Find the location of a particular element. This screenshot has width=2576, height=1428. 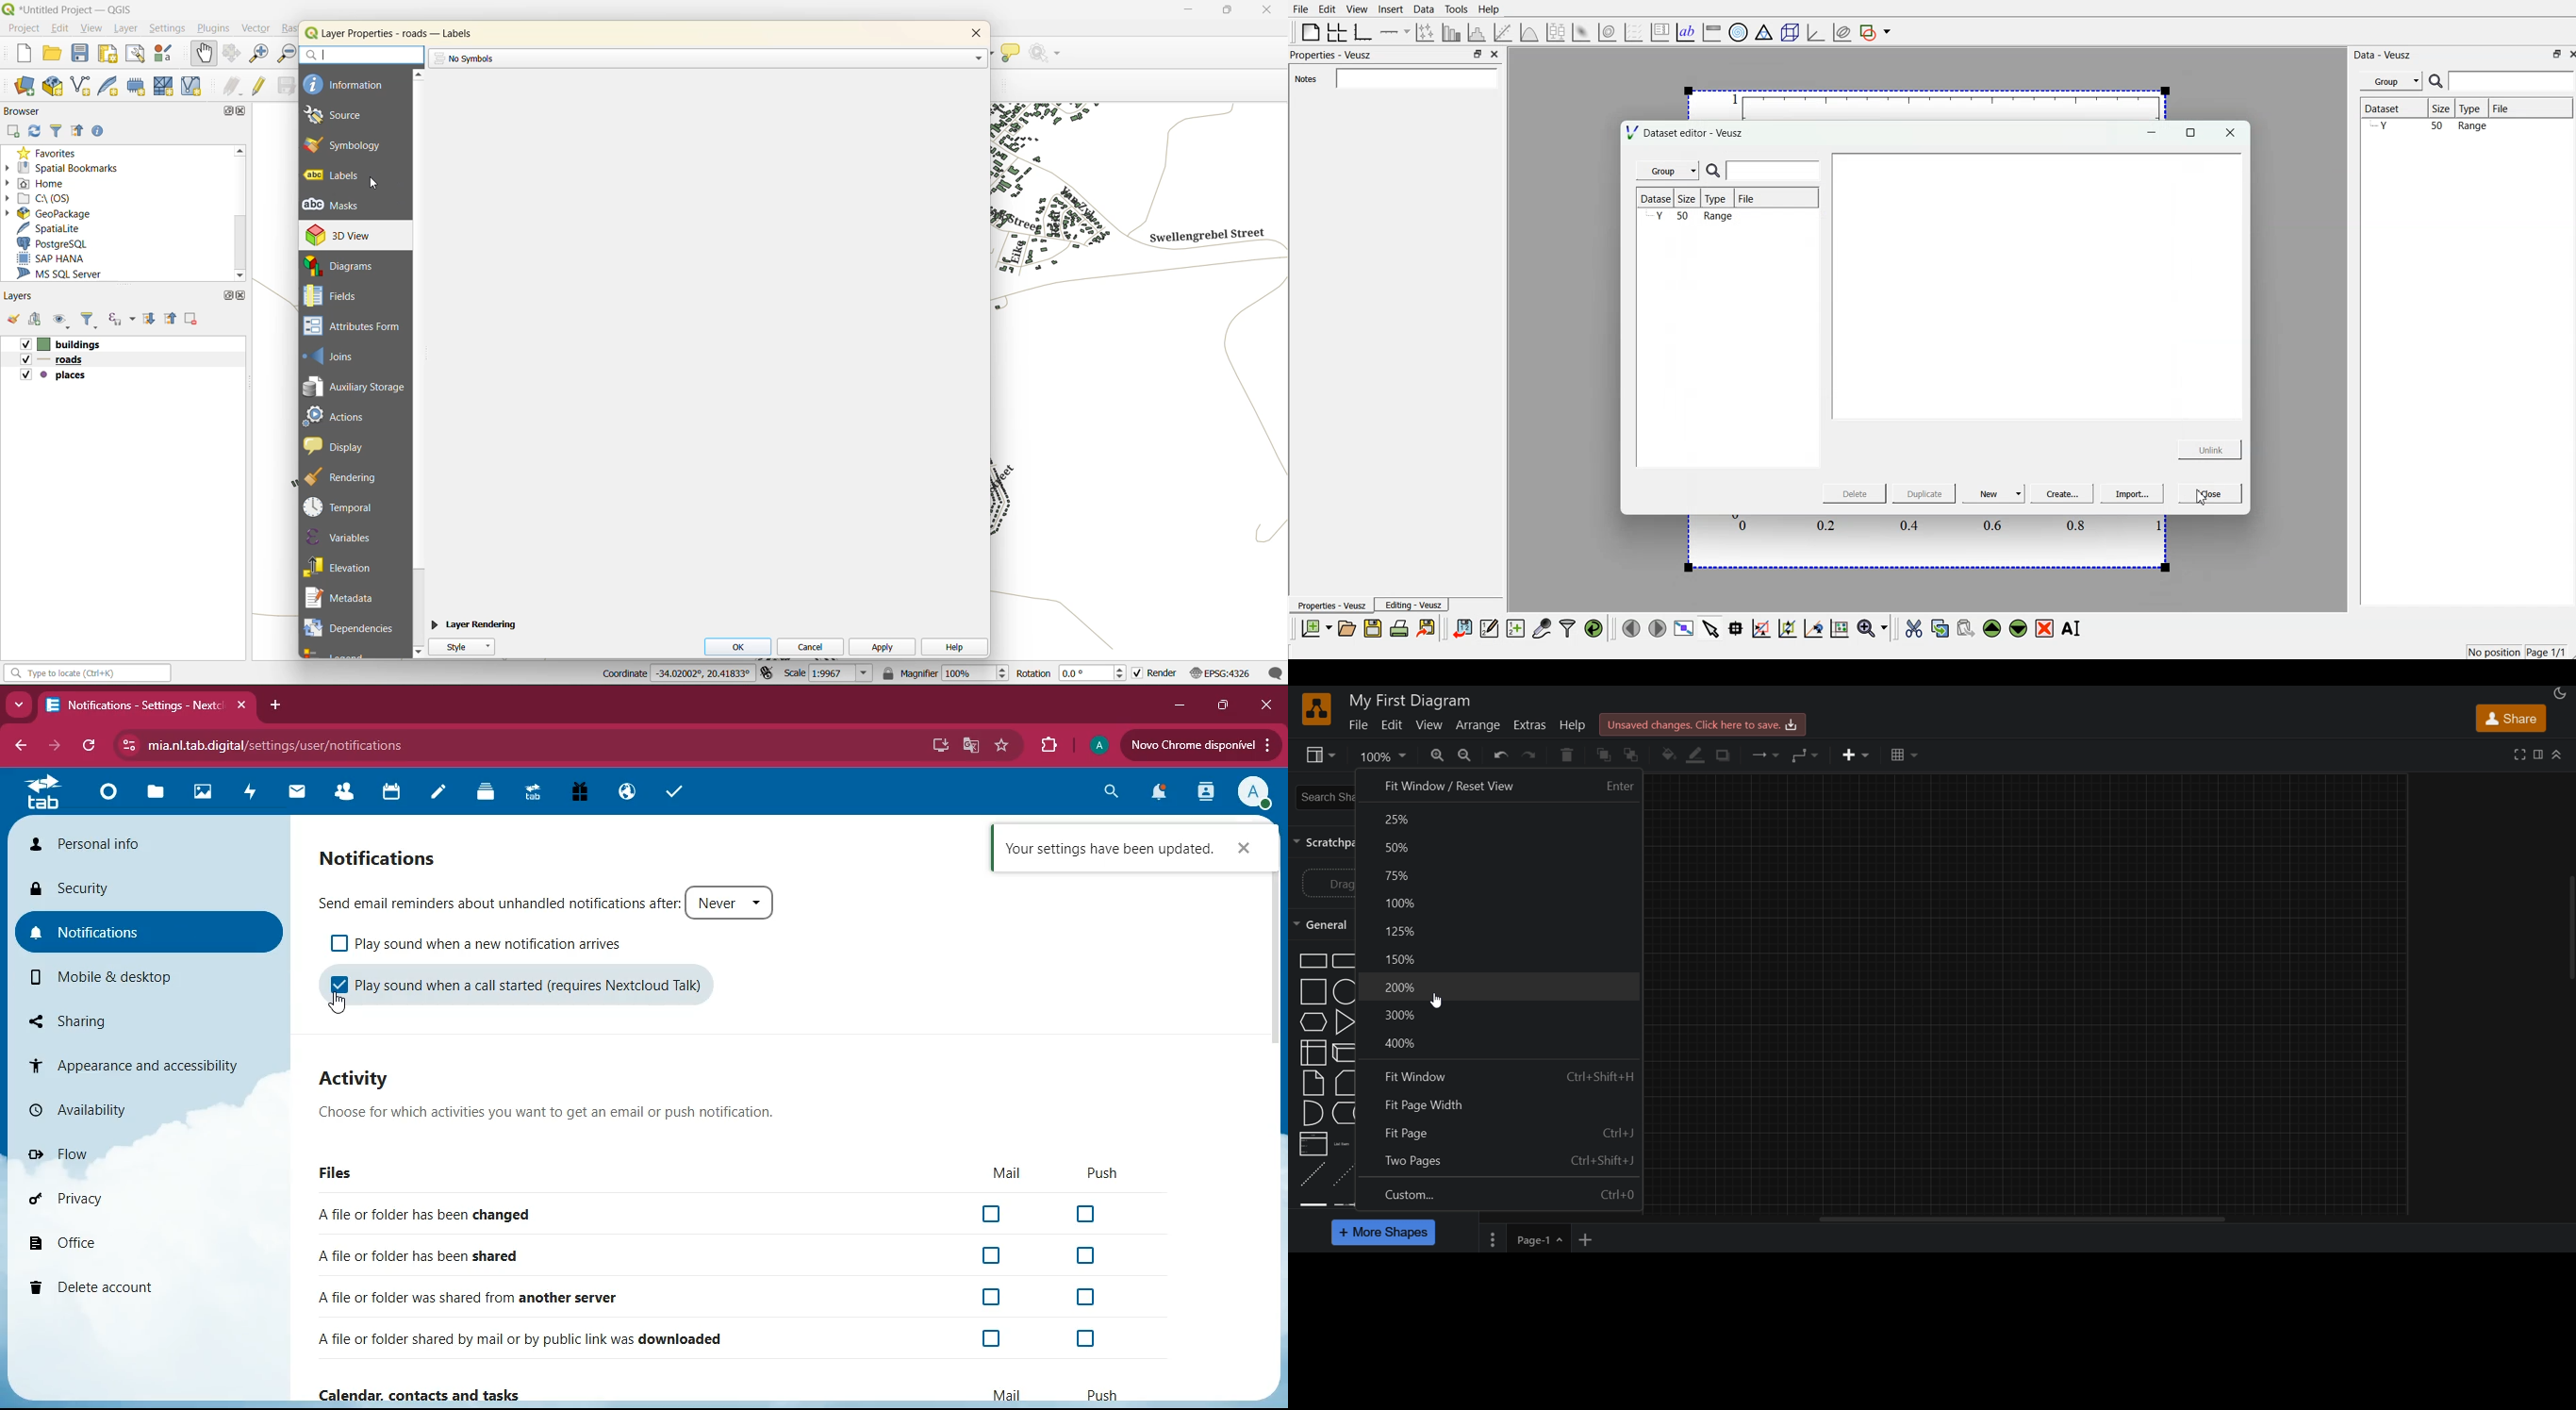

plot covariance ellipses is located at coordinates (1841, 31).